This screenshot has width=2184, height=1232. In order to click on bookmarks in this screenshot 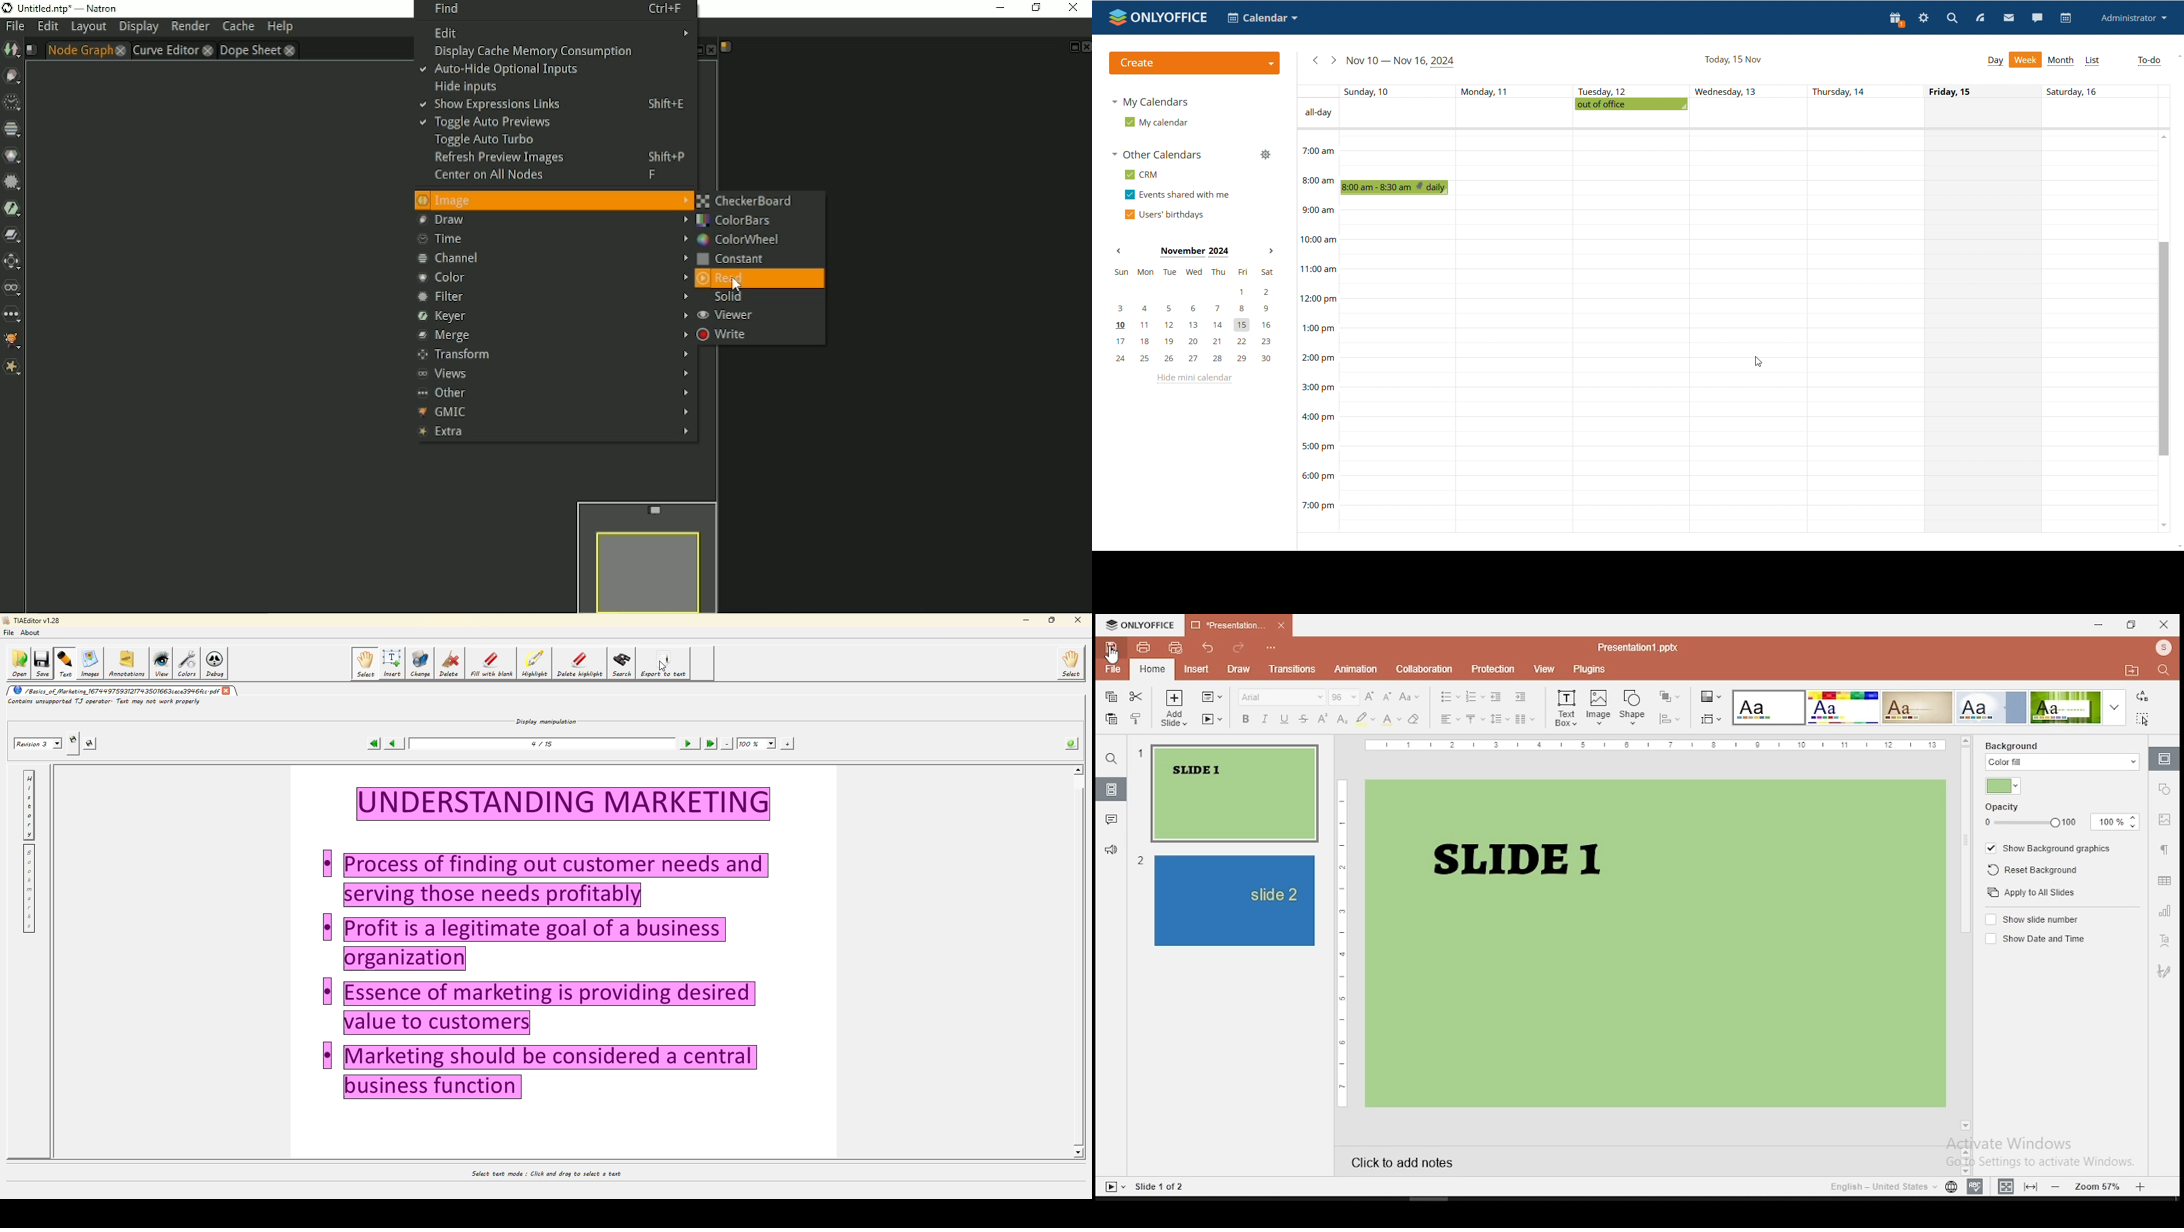, I will do `click(28, 889)`.